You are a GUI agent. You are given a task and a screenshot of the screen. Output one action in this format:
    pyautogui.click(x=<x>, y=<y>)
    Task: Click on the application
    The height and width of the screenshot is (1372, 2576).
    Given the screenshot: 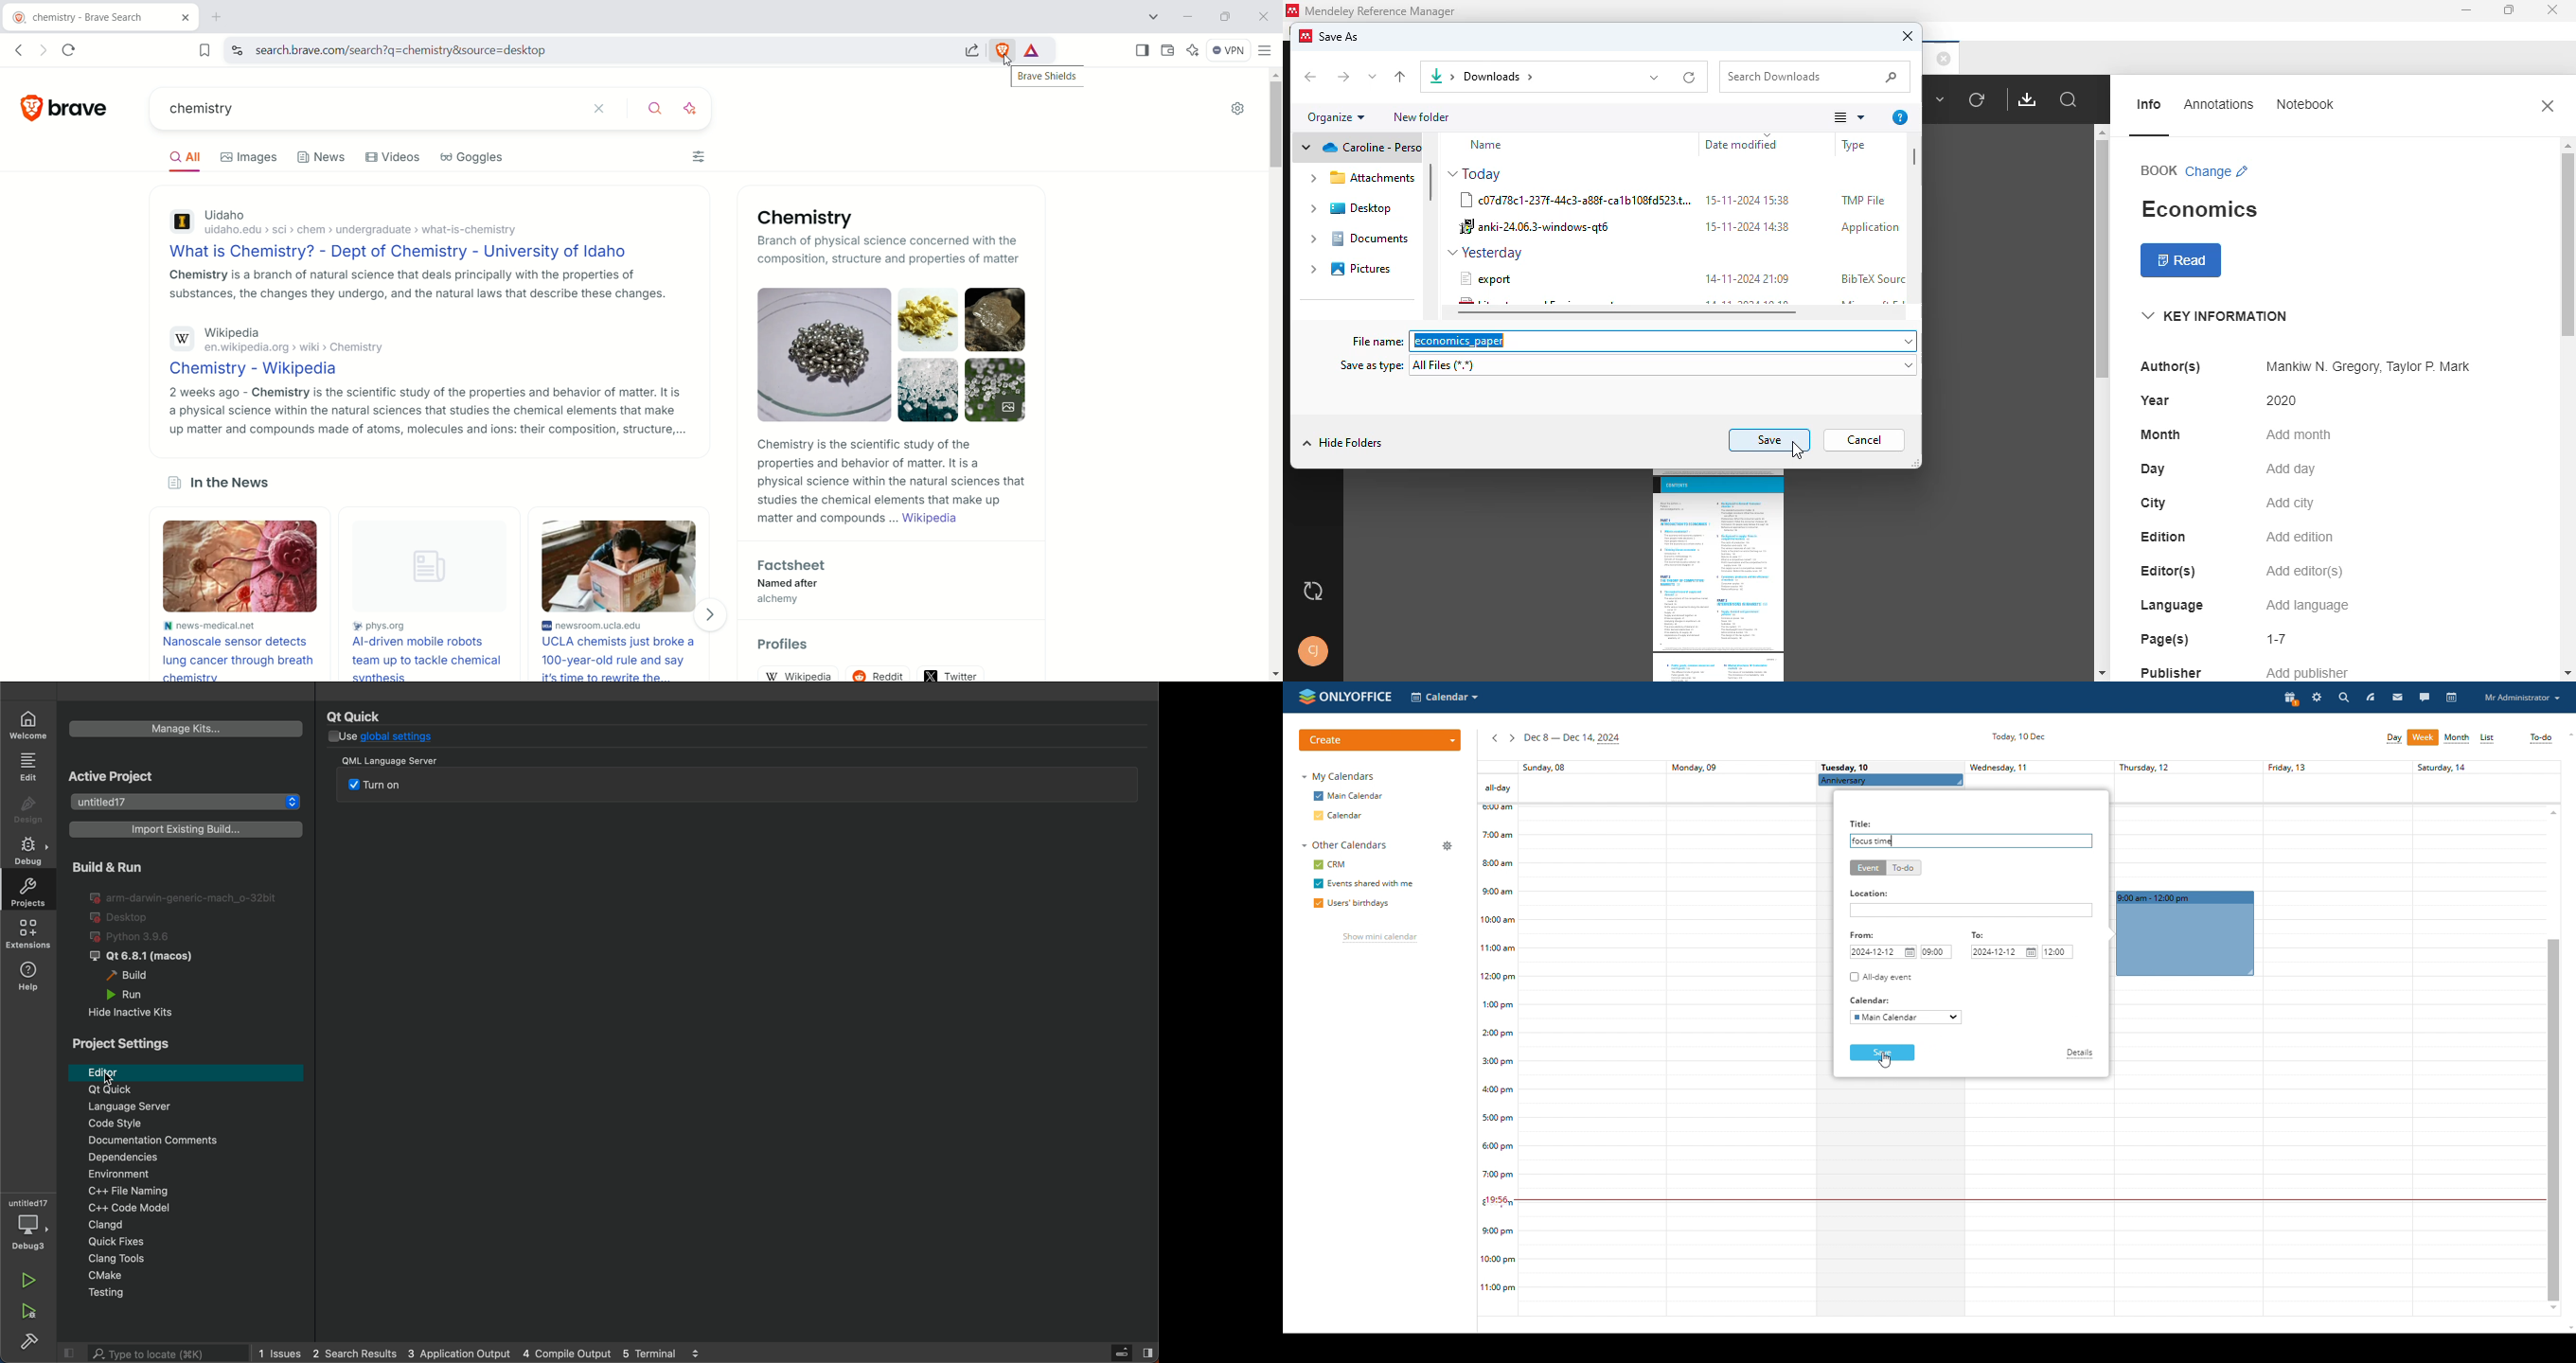 What is the action you would take?
    pyautogui.click(x=1870, y=228)
    